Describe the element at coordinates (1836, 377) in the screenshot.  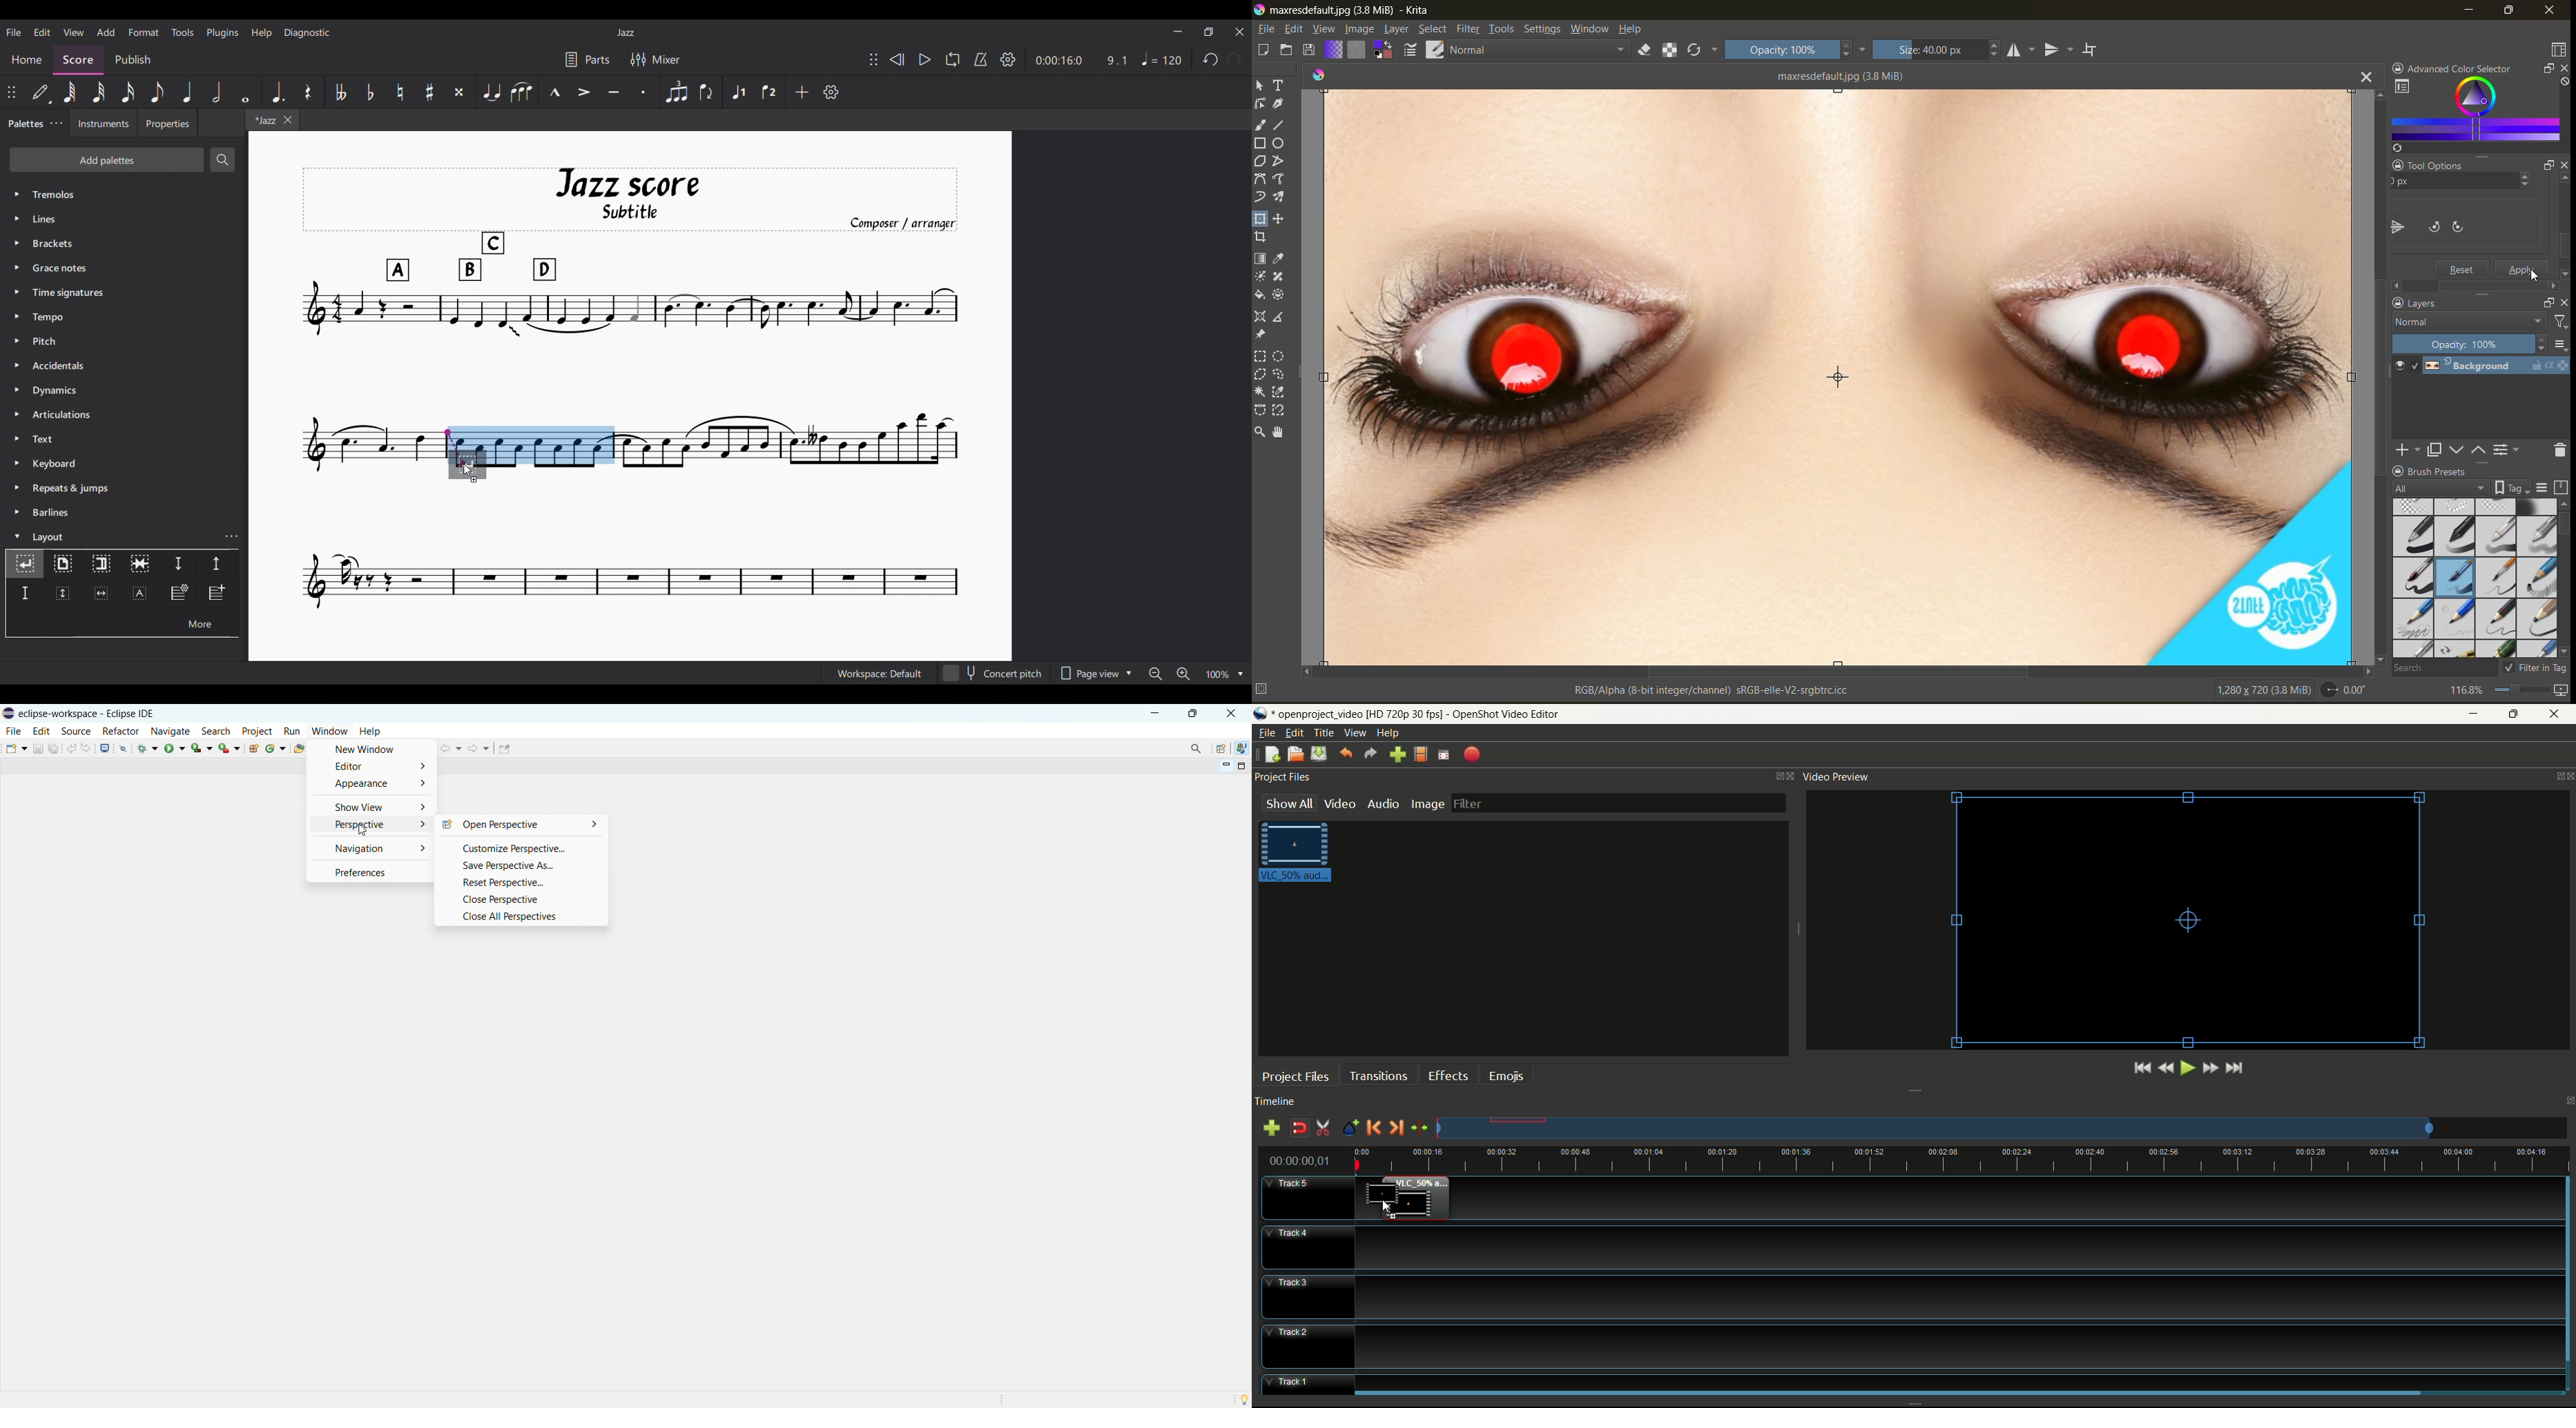
I see `vertically flipped canvas` at that location.